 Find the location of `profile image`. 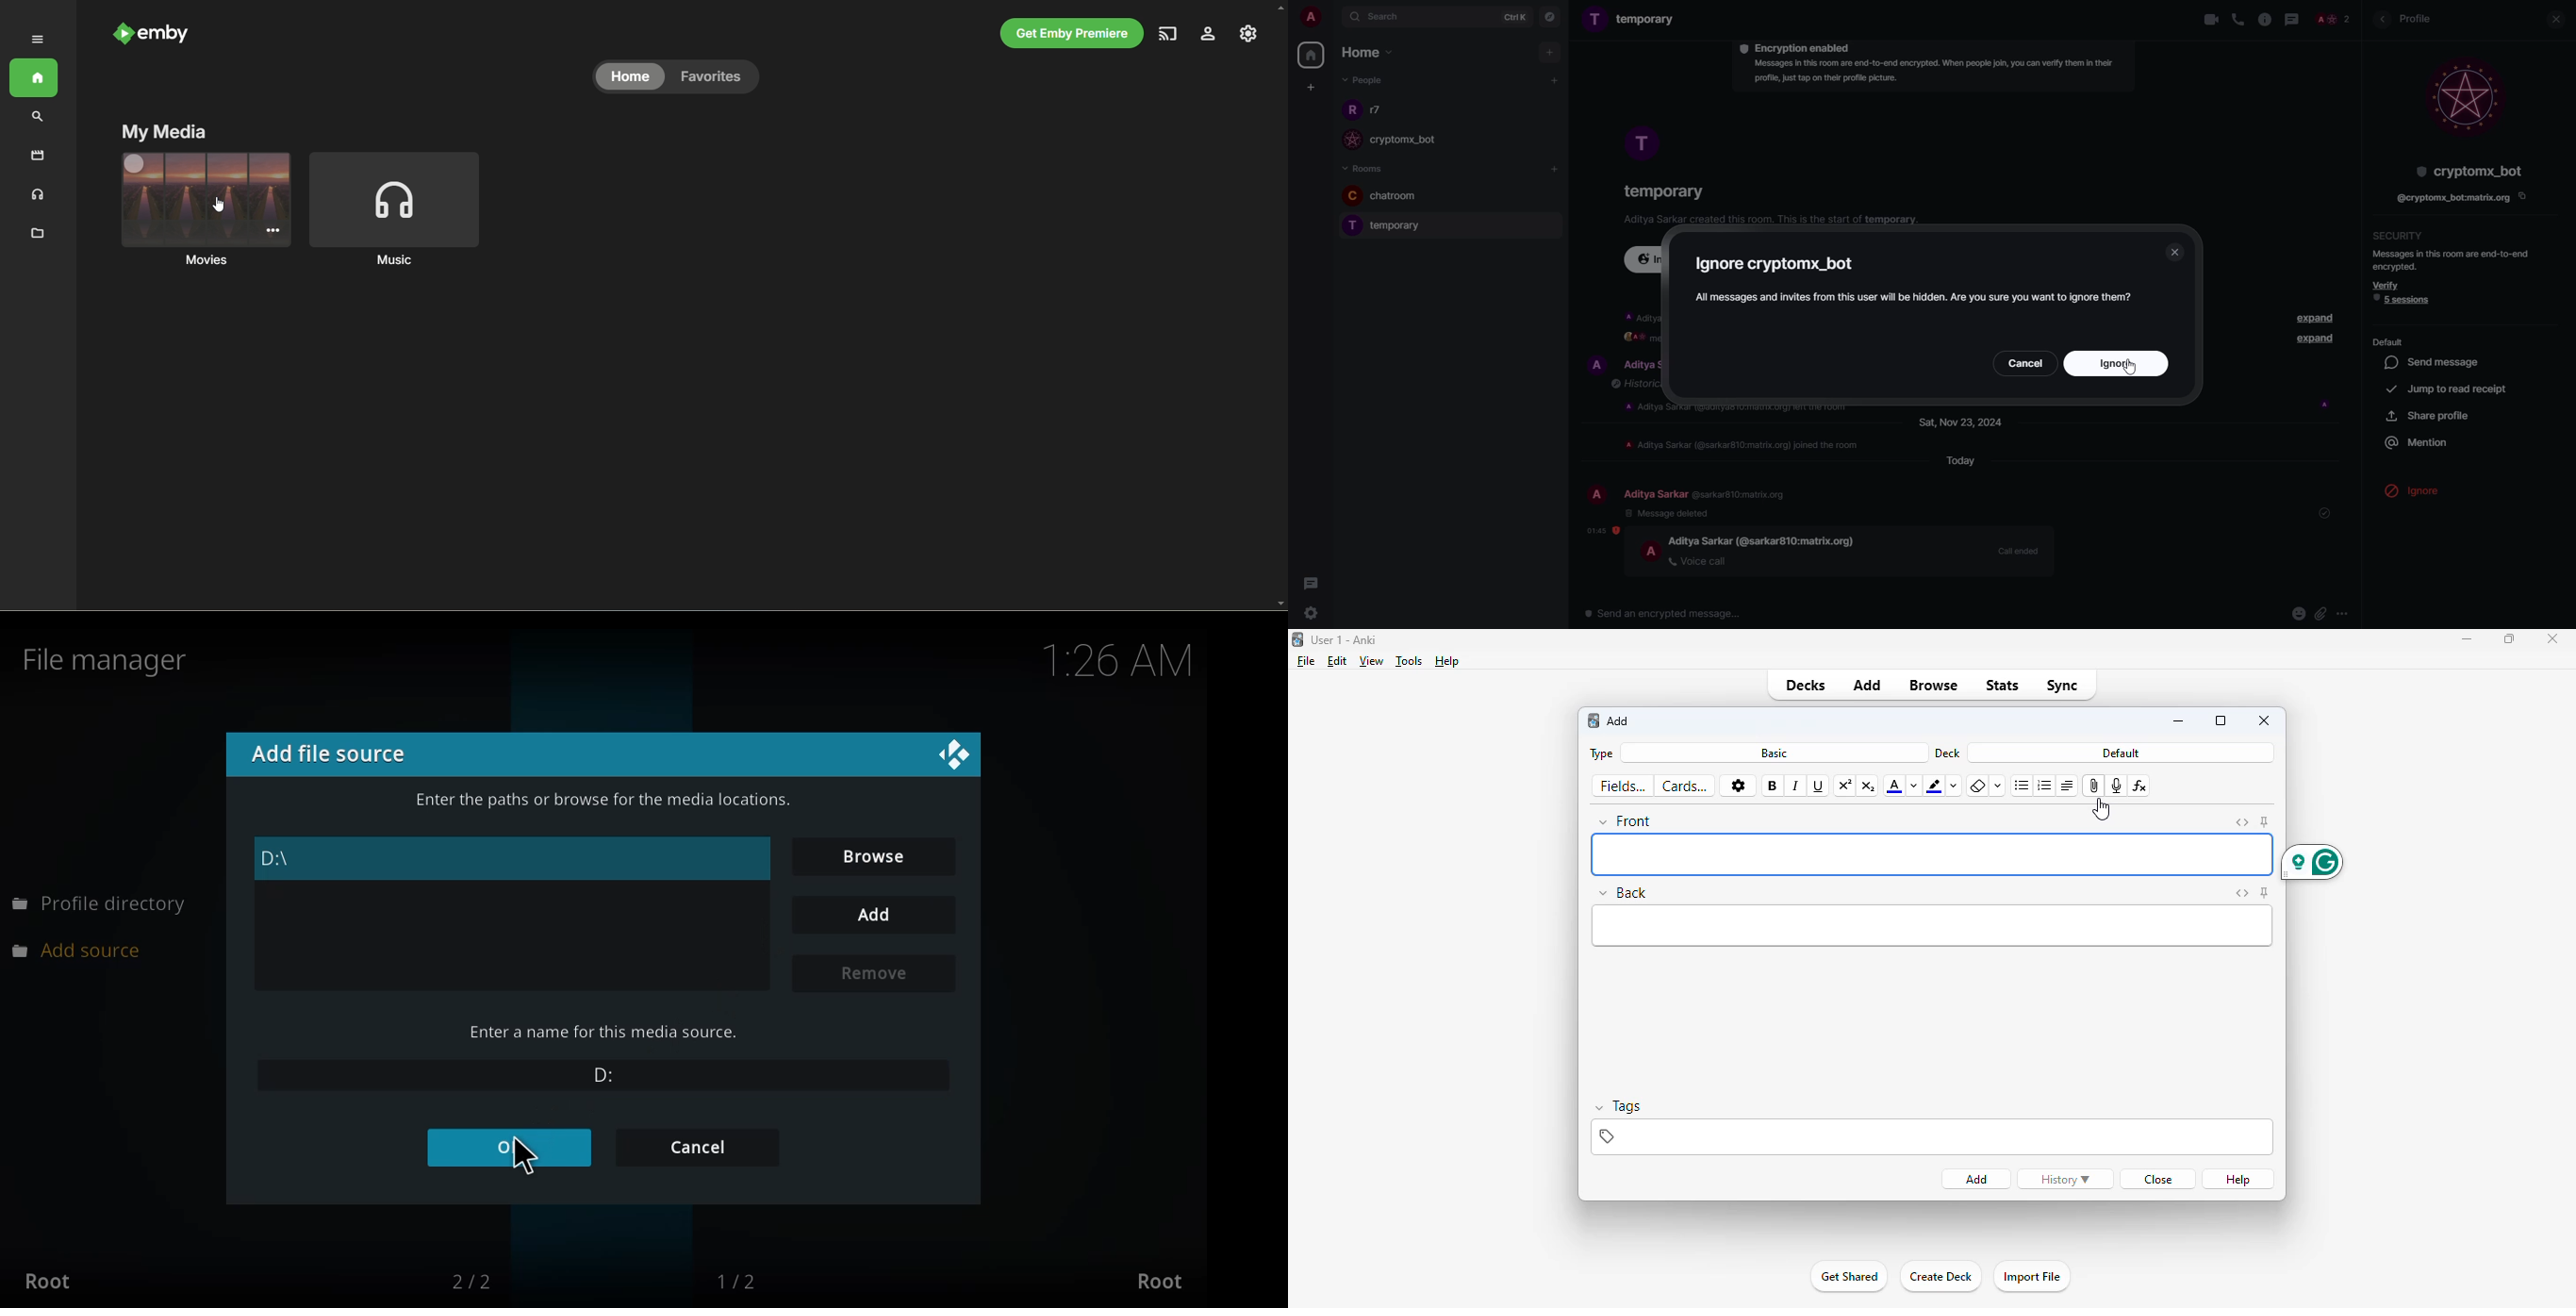

profile image is located at coordinates (1354, 140).